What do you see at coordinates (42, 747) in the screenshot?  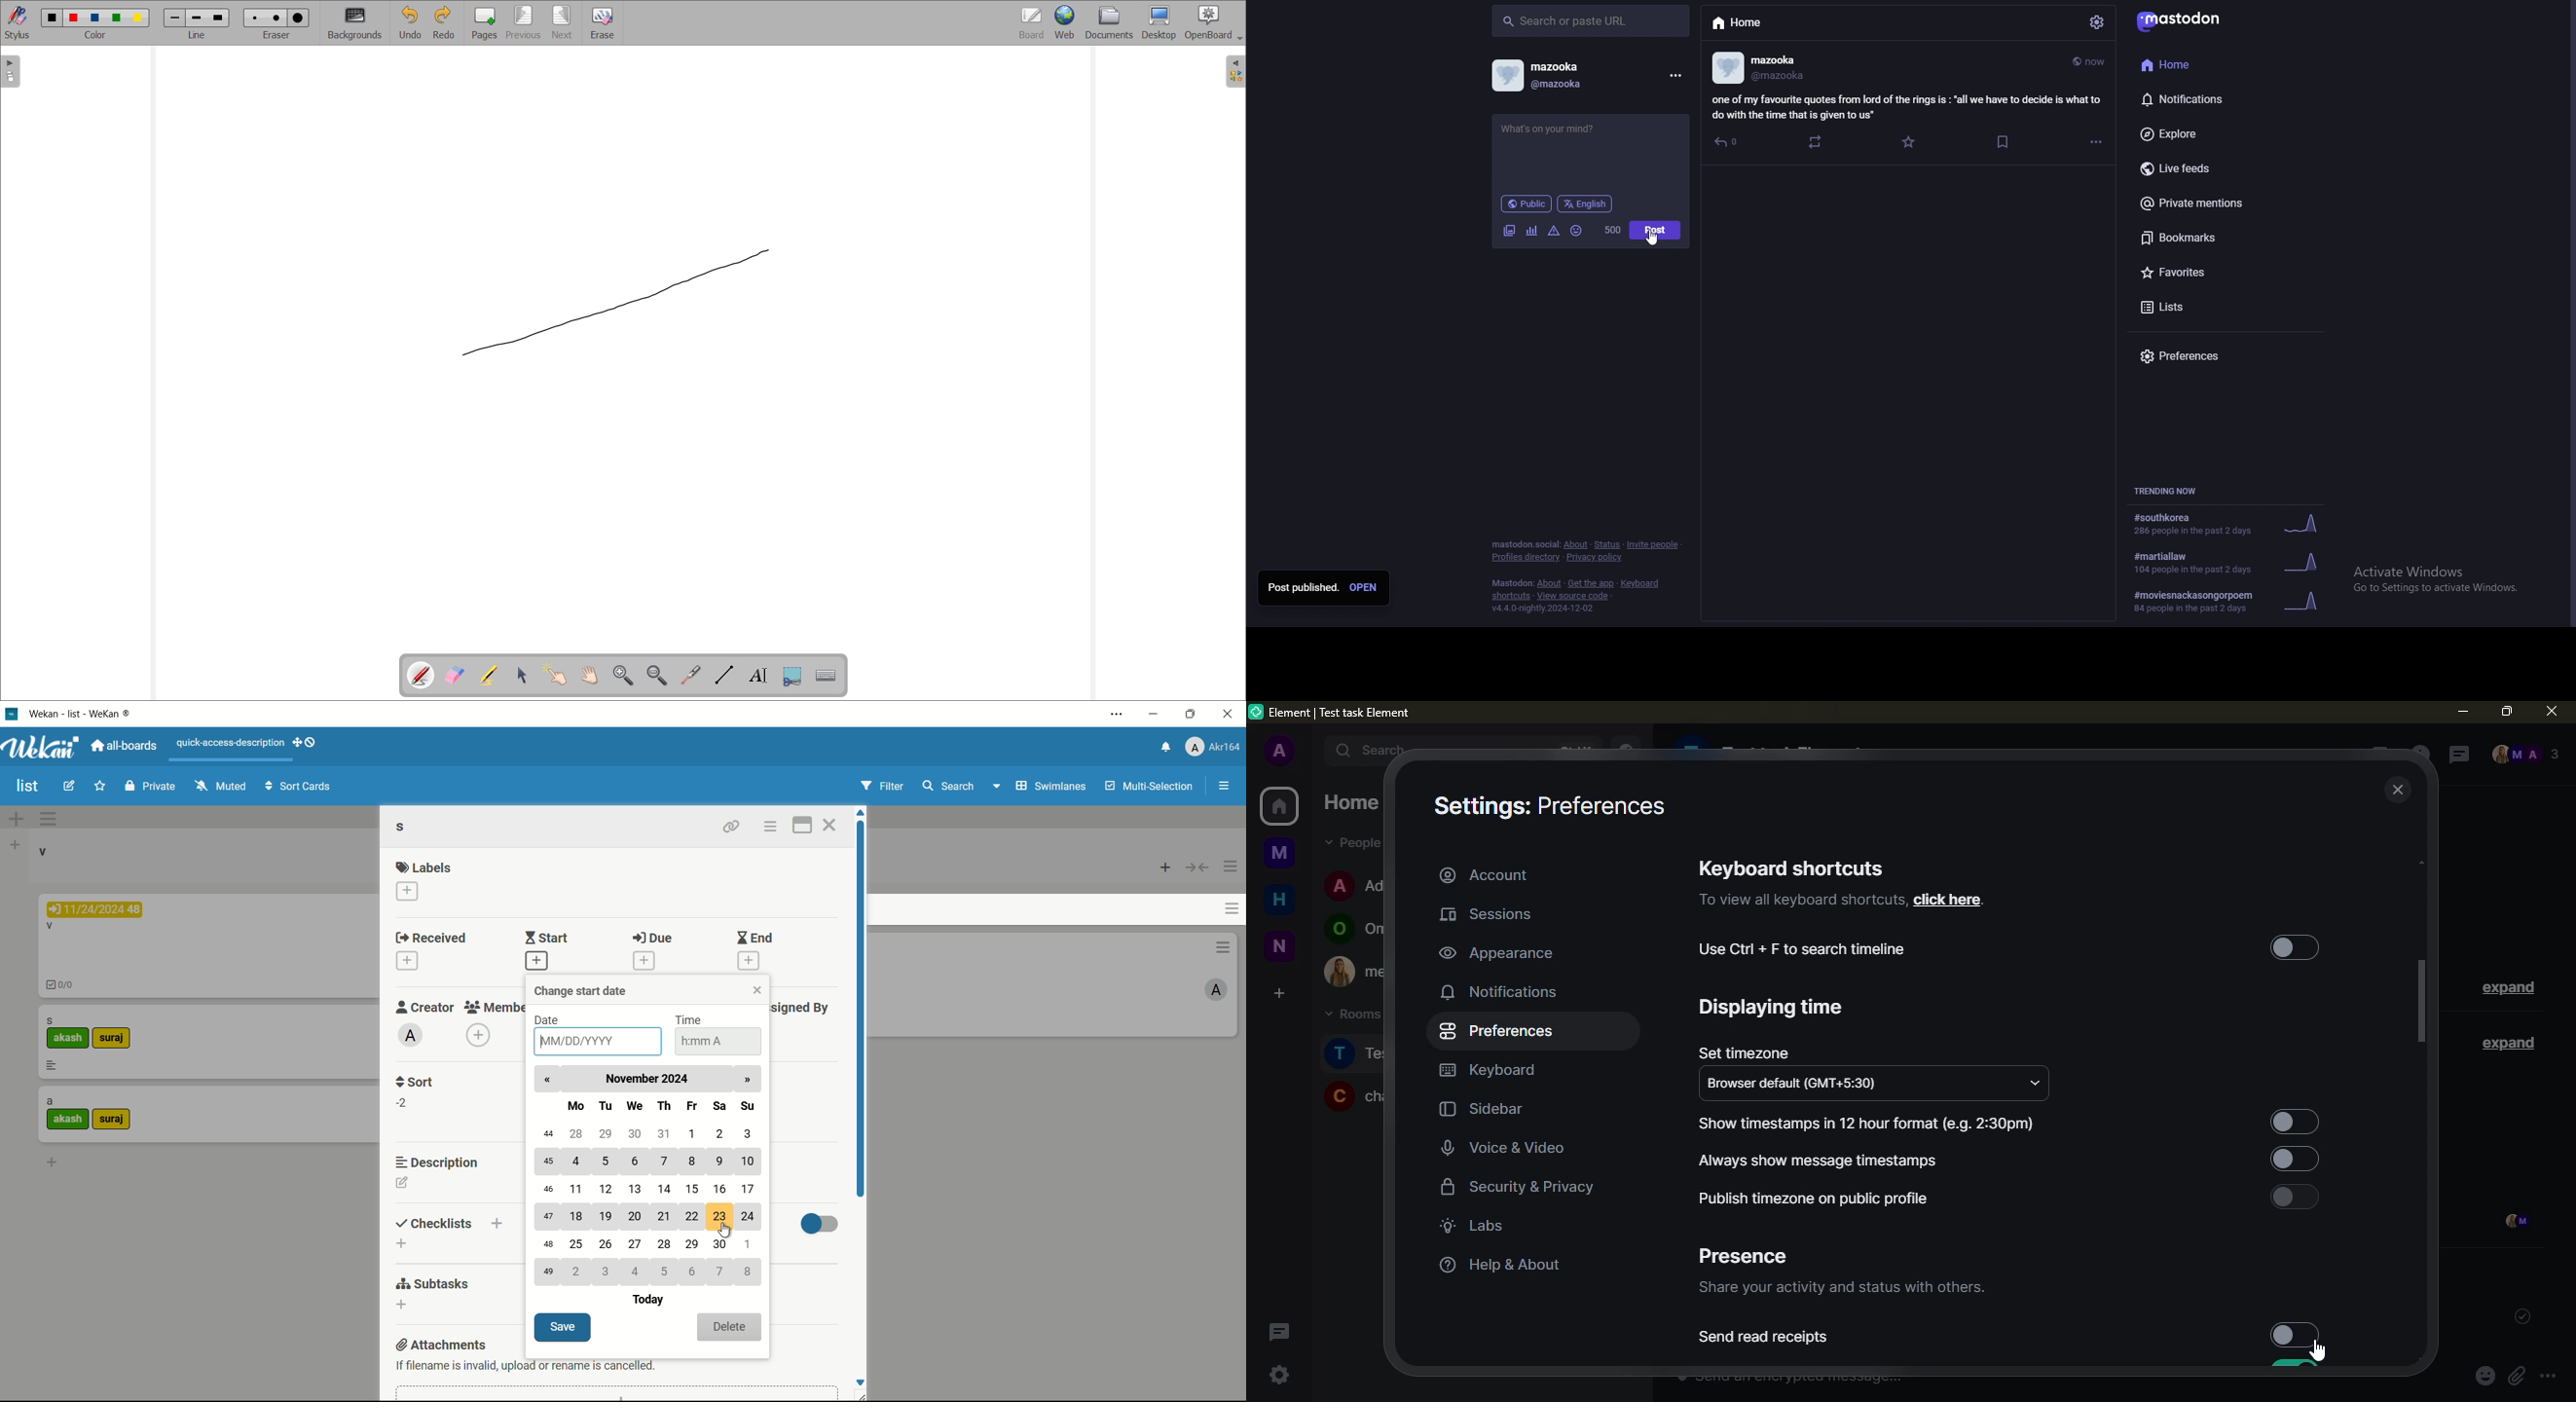 I see `app logo` at bounding box center [42, 747].